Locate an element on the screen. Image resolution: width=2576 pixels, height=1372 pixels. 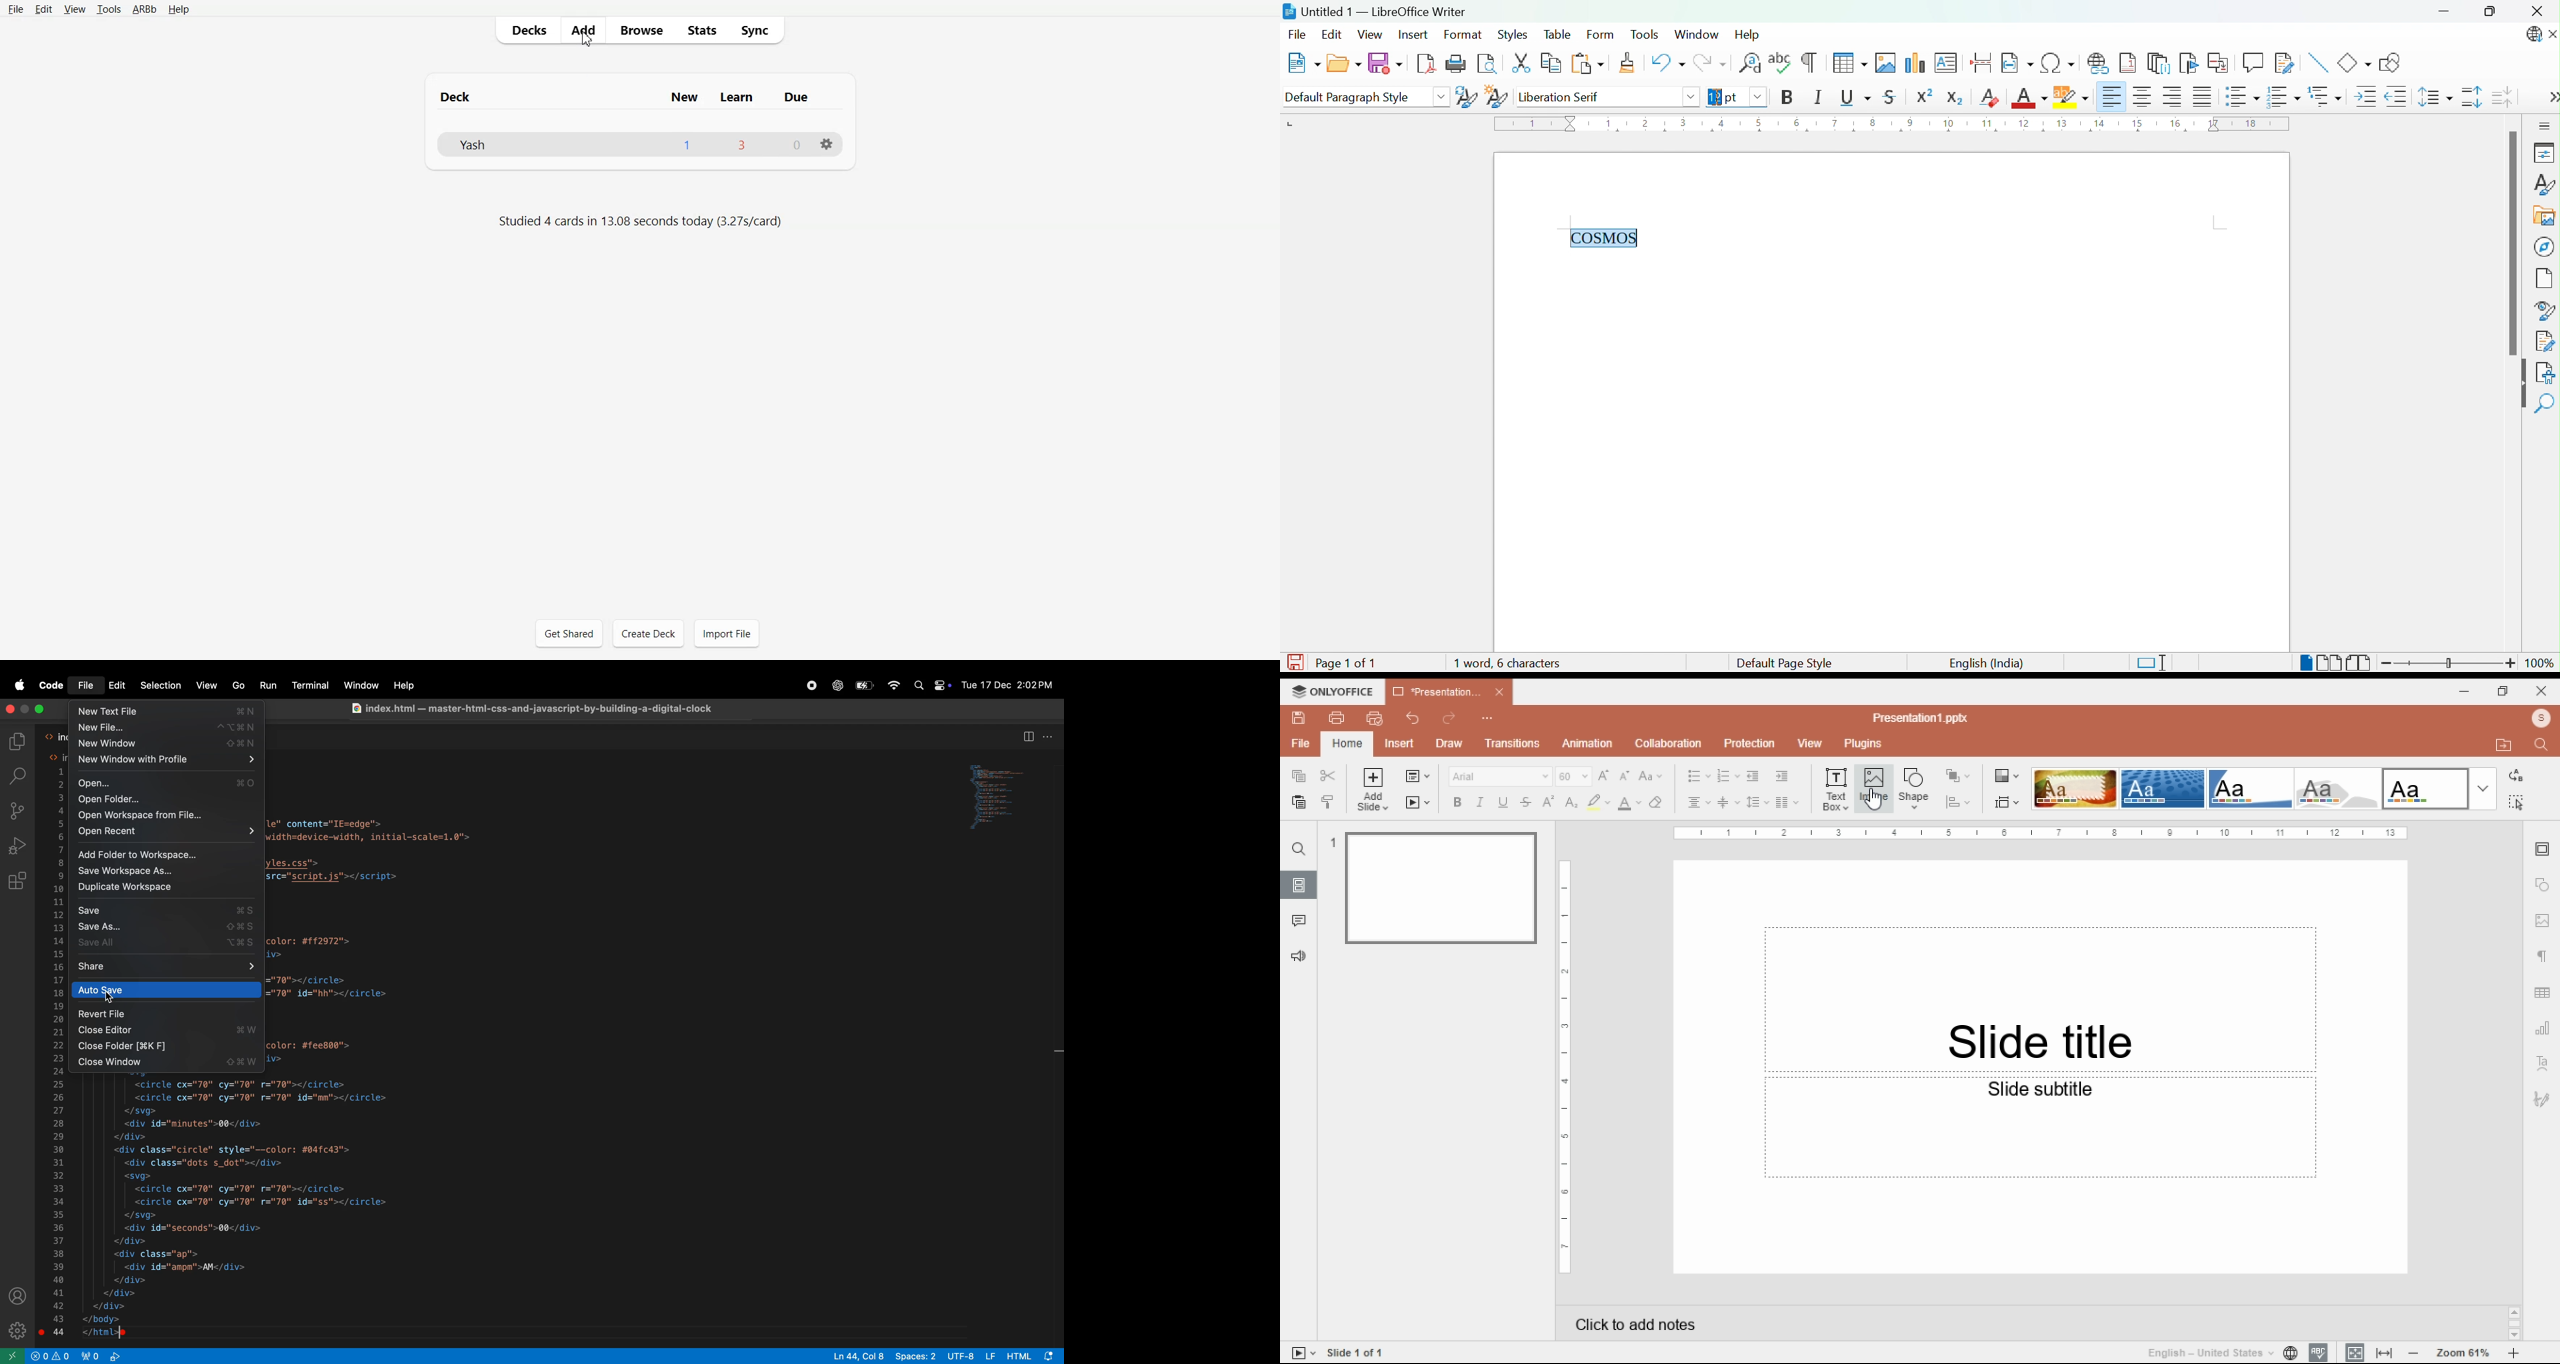
image settings is located at coordinates (2542, 921).